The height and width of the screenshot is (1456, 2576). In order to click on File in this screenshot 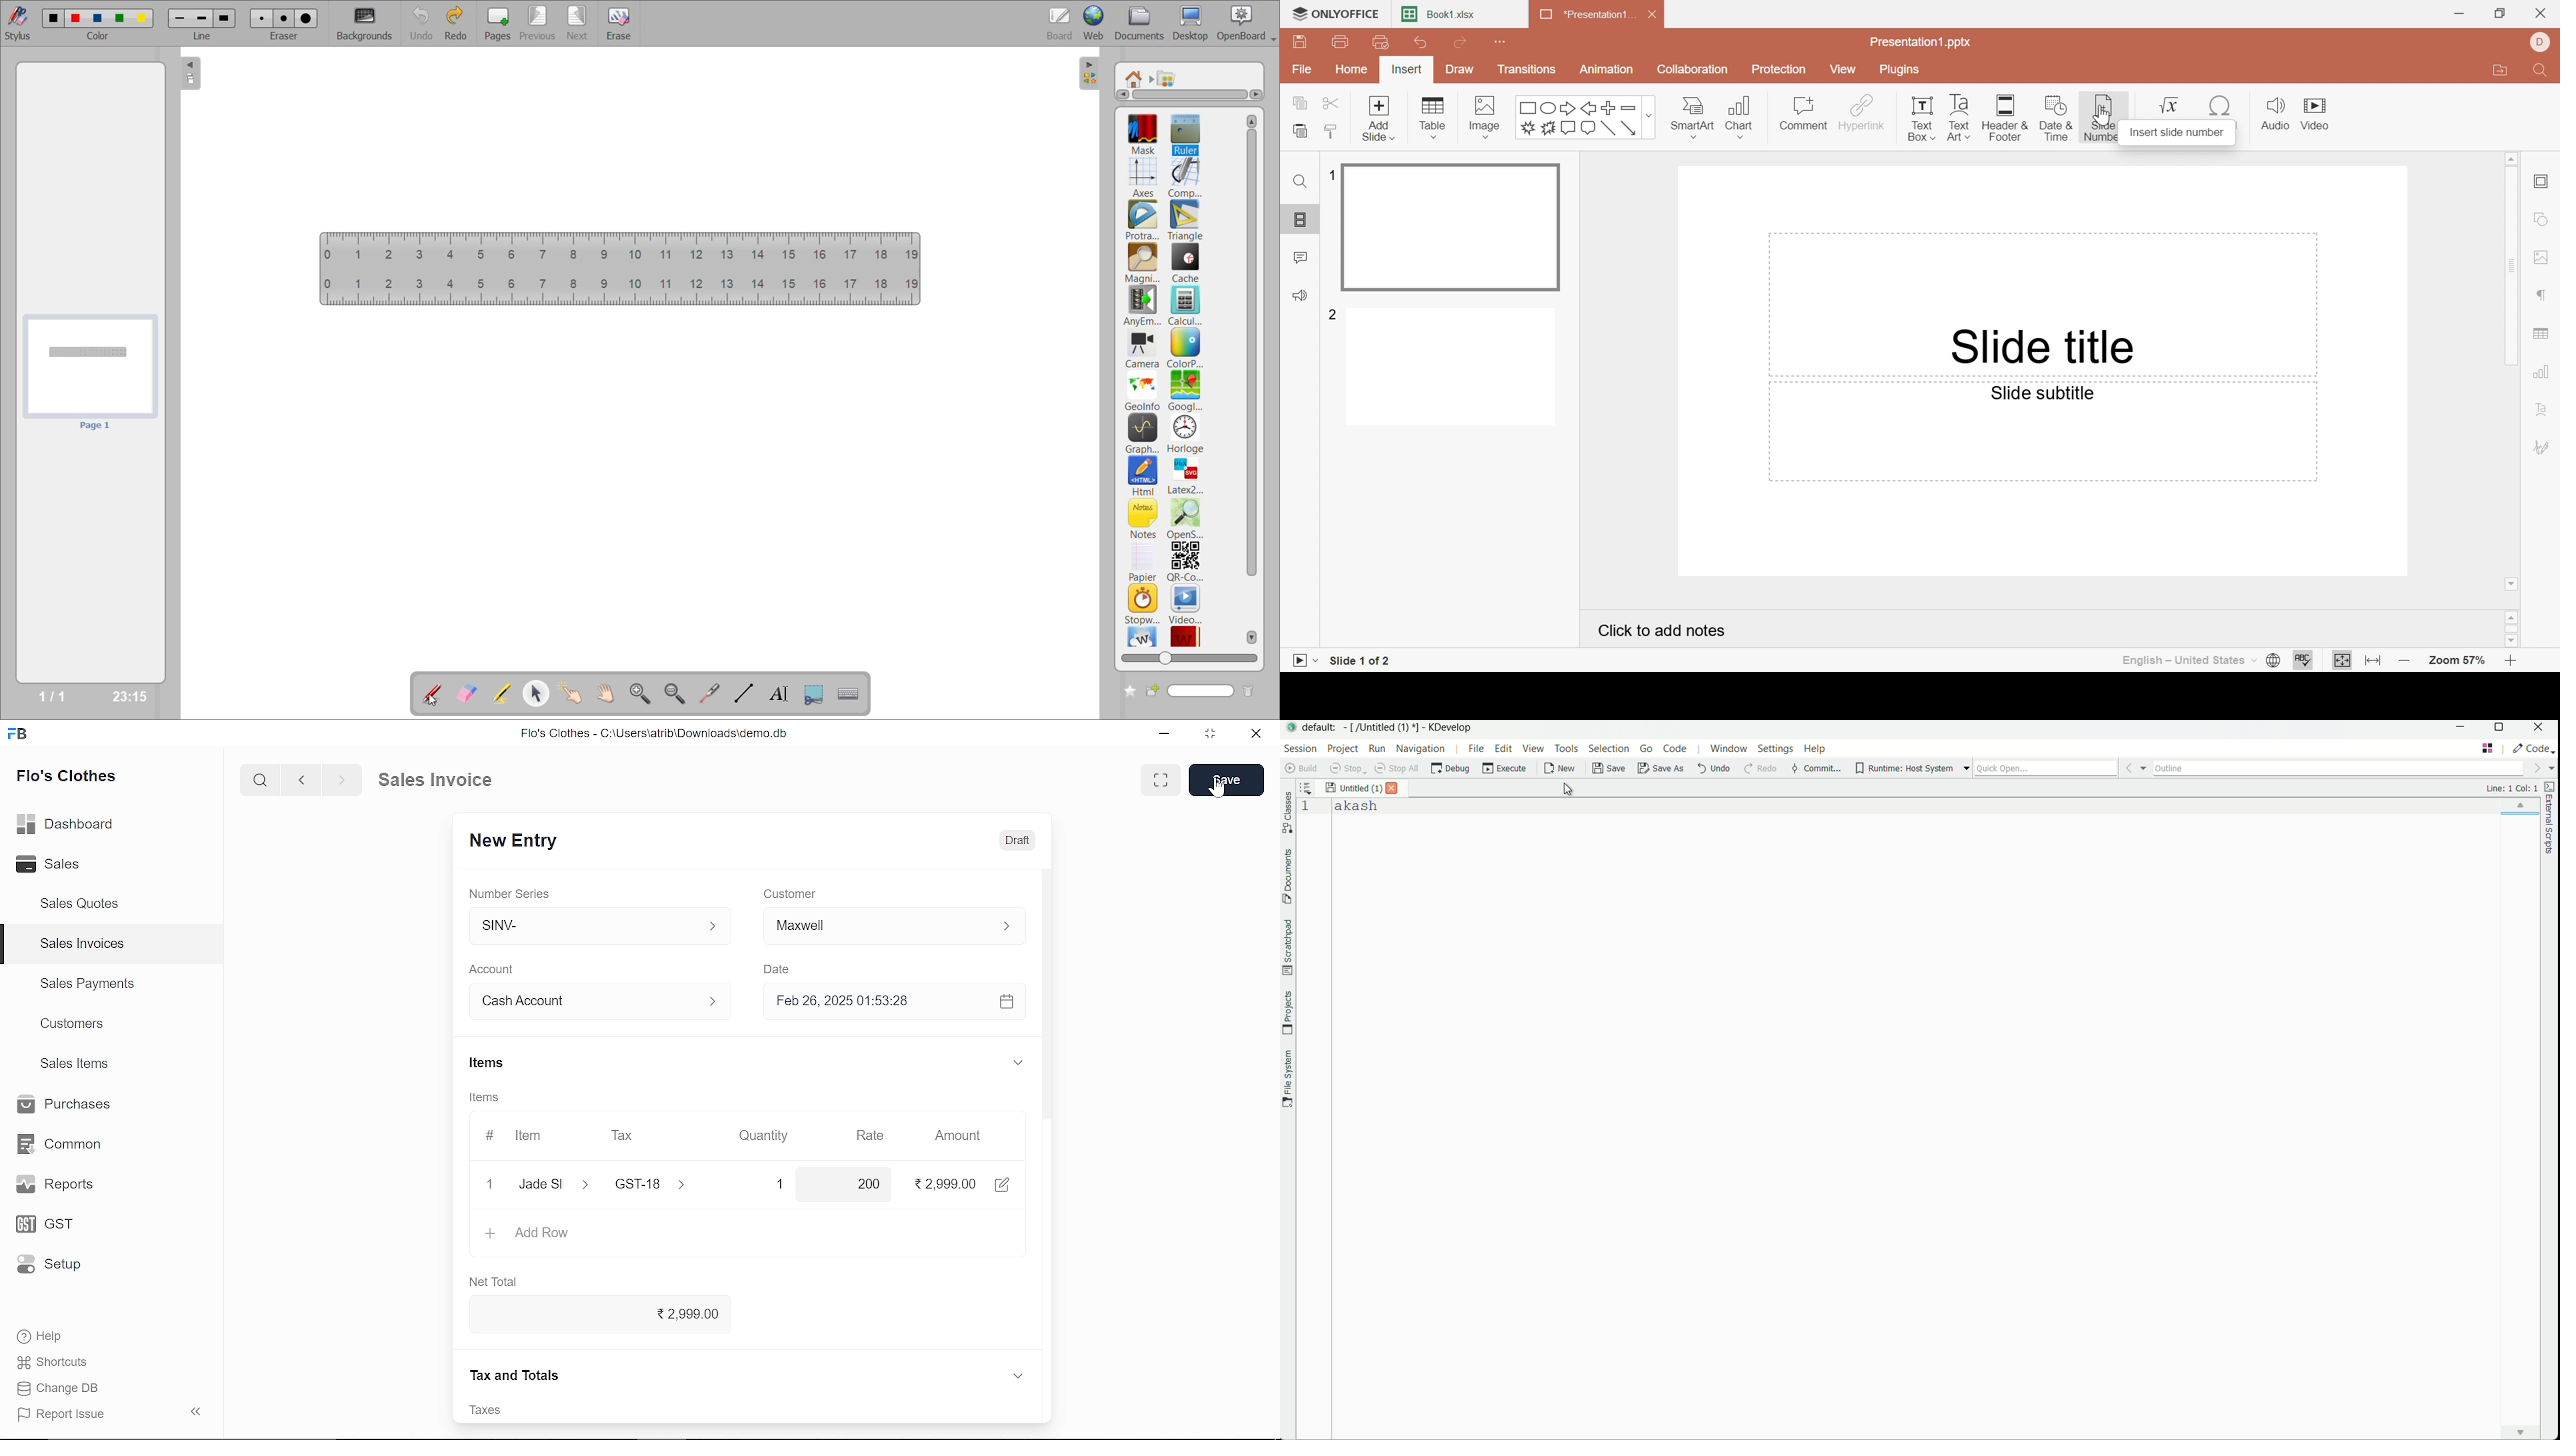, I will do `click(1303, 71)`.